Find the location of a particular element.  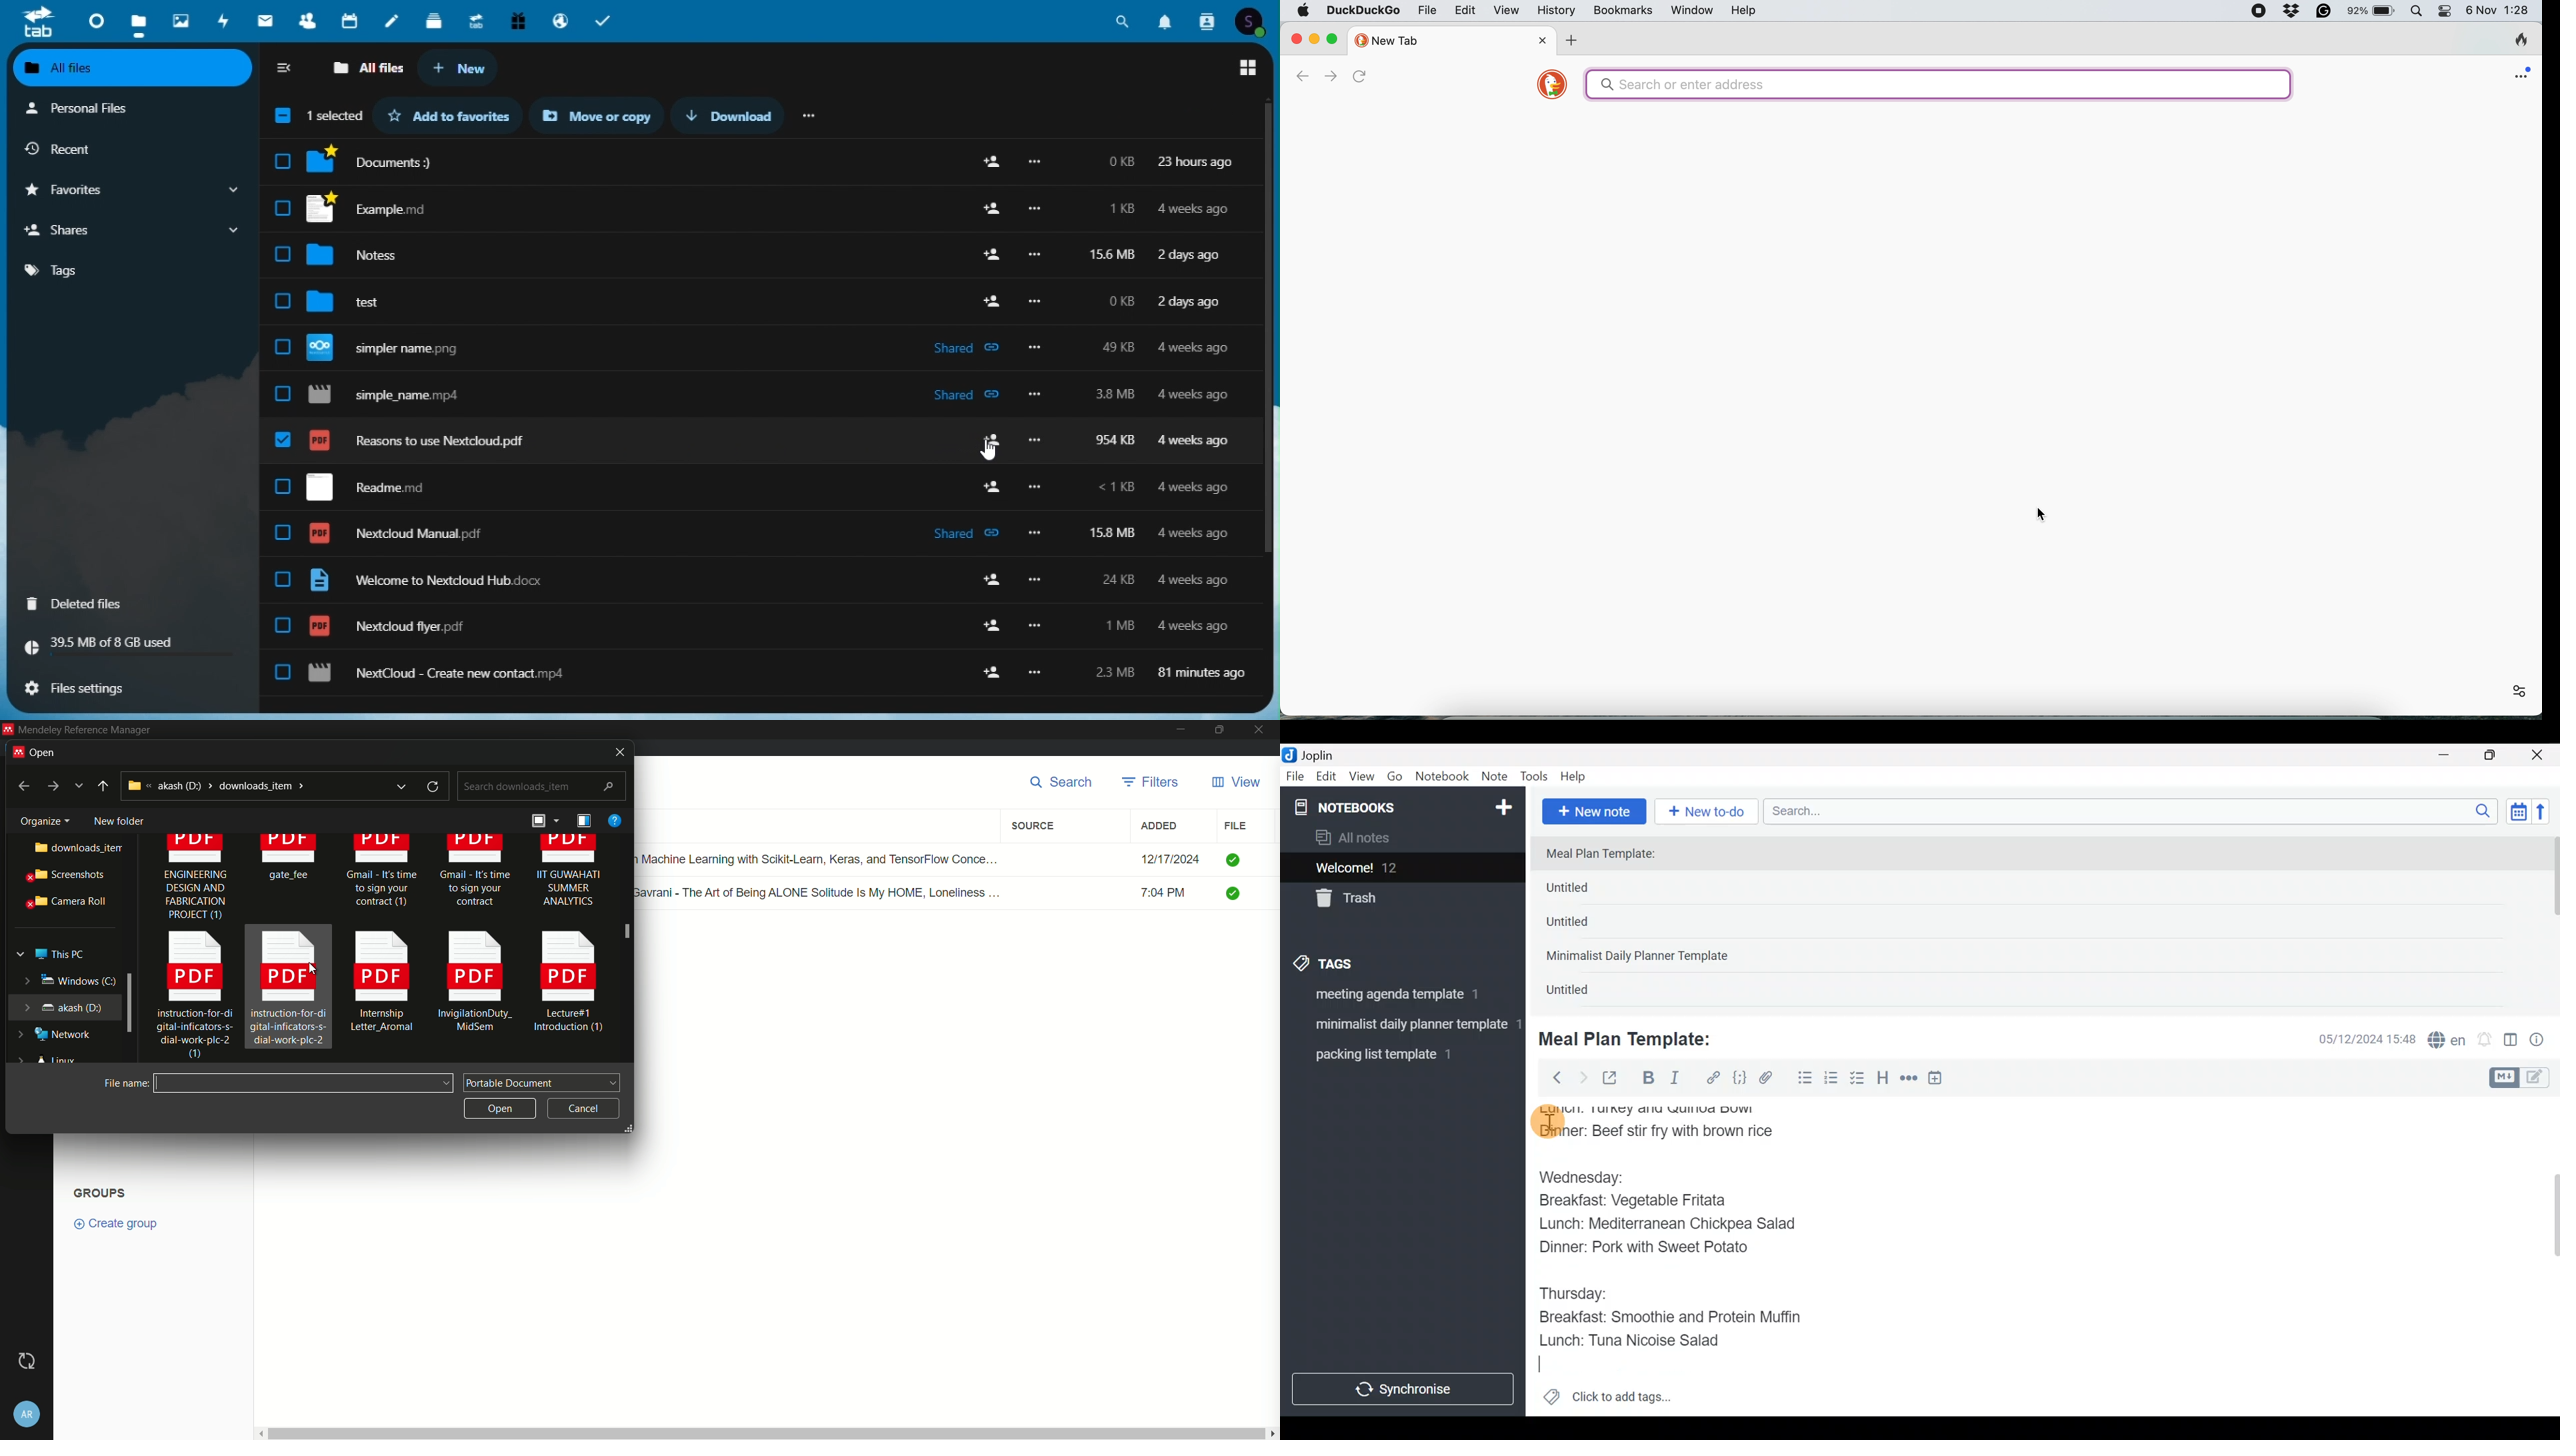

Numbered list is located at coordinates (1831, 1081).